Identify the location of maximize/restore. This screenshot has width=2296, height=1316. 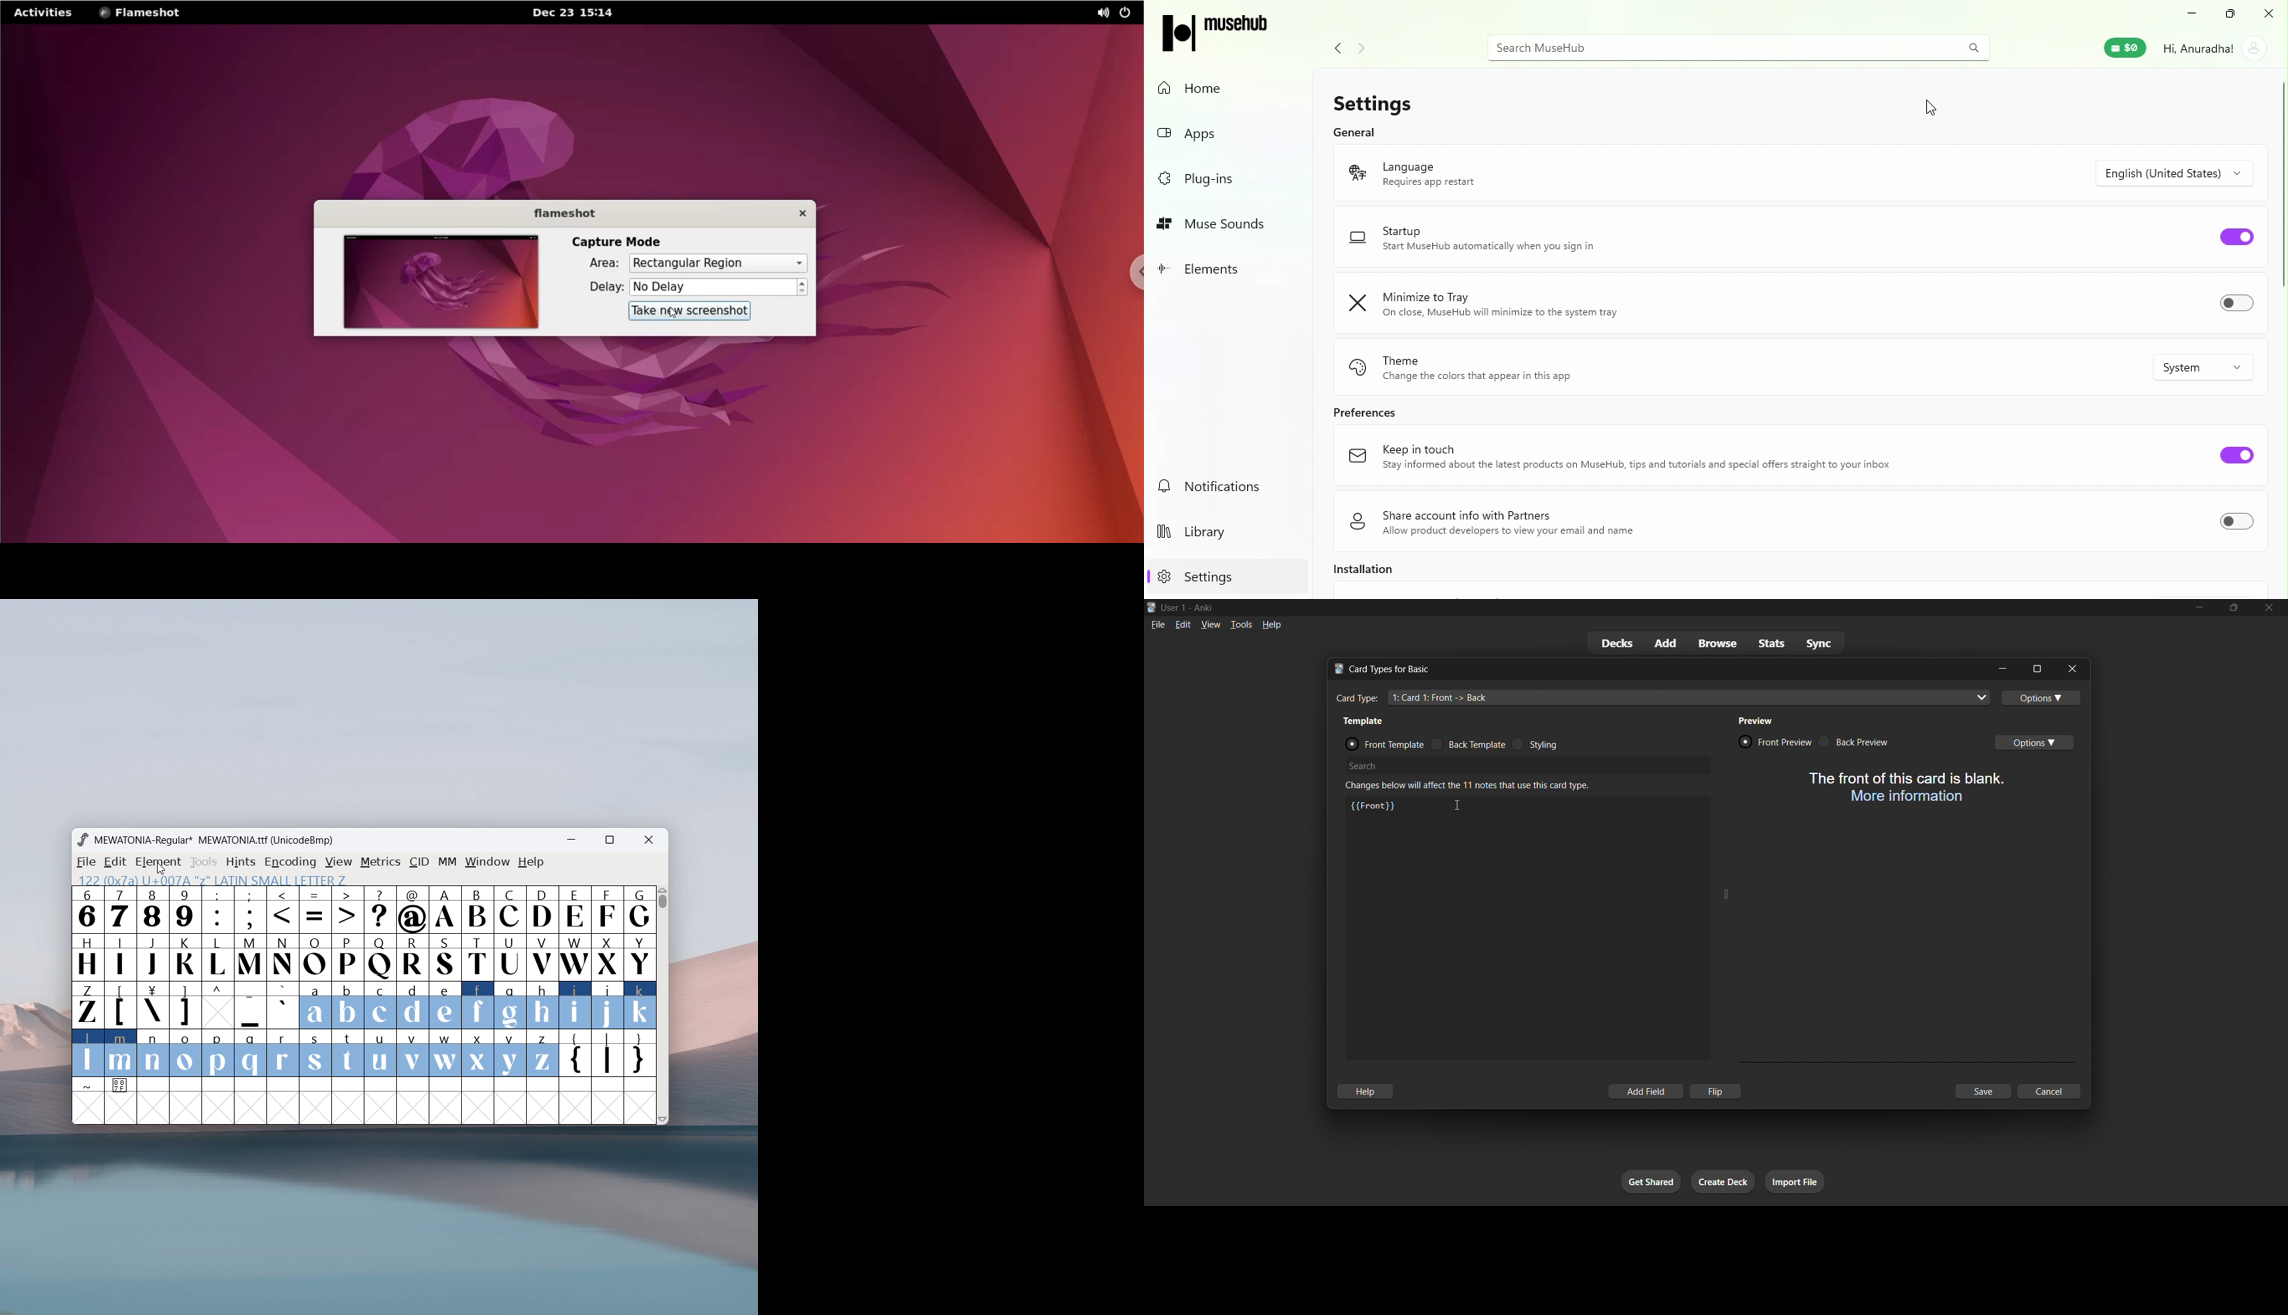
(2232, 607).